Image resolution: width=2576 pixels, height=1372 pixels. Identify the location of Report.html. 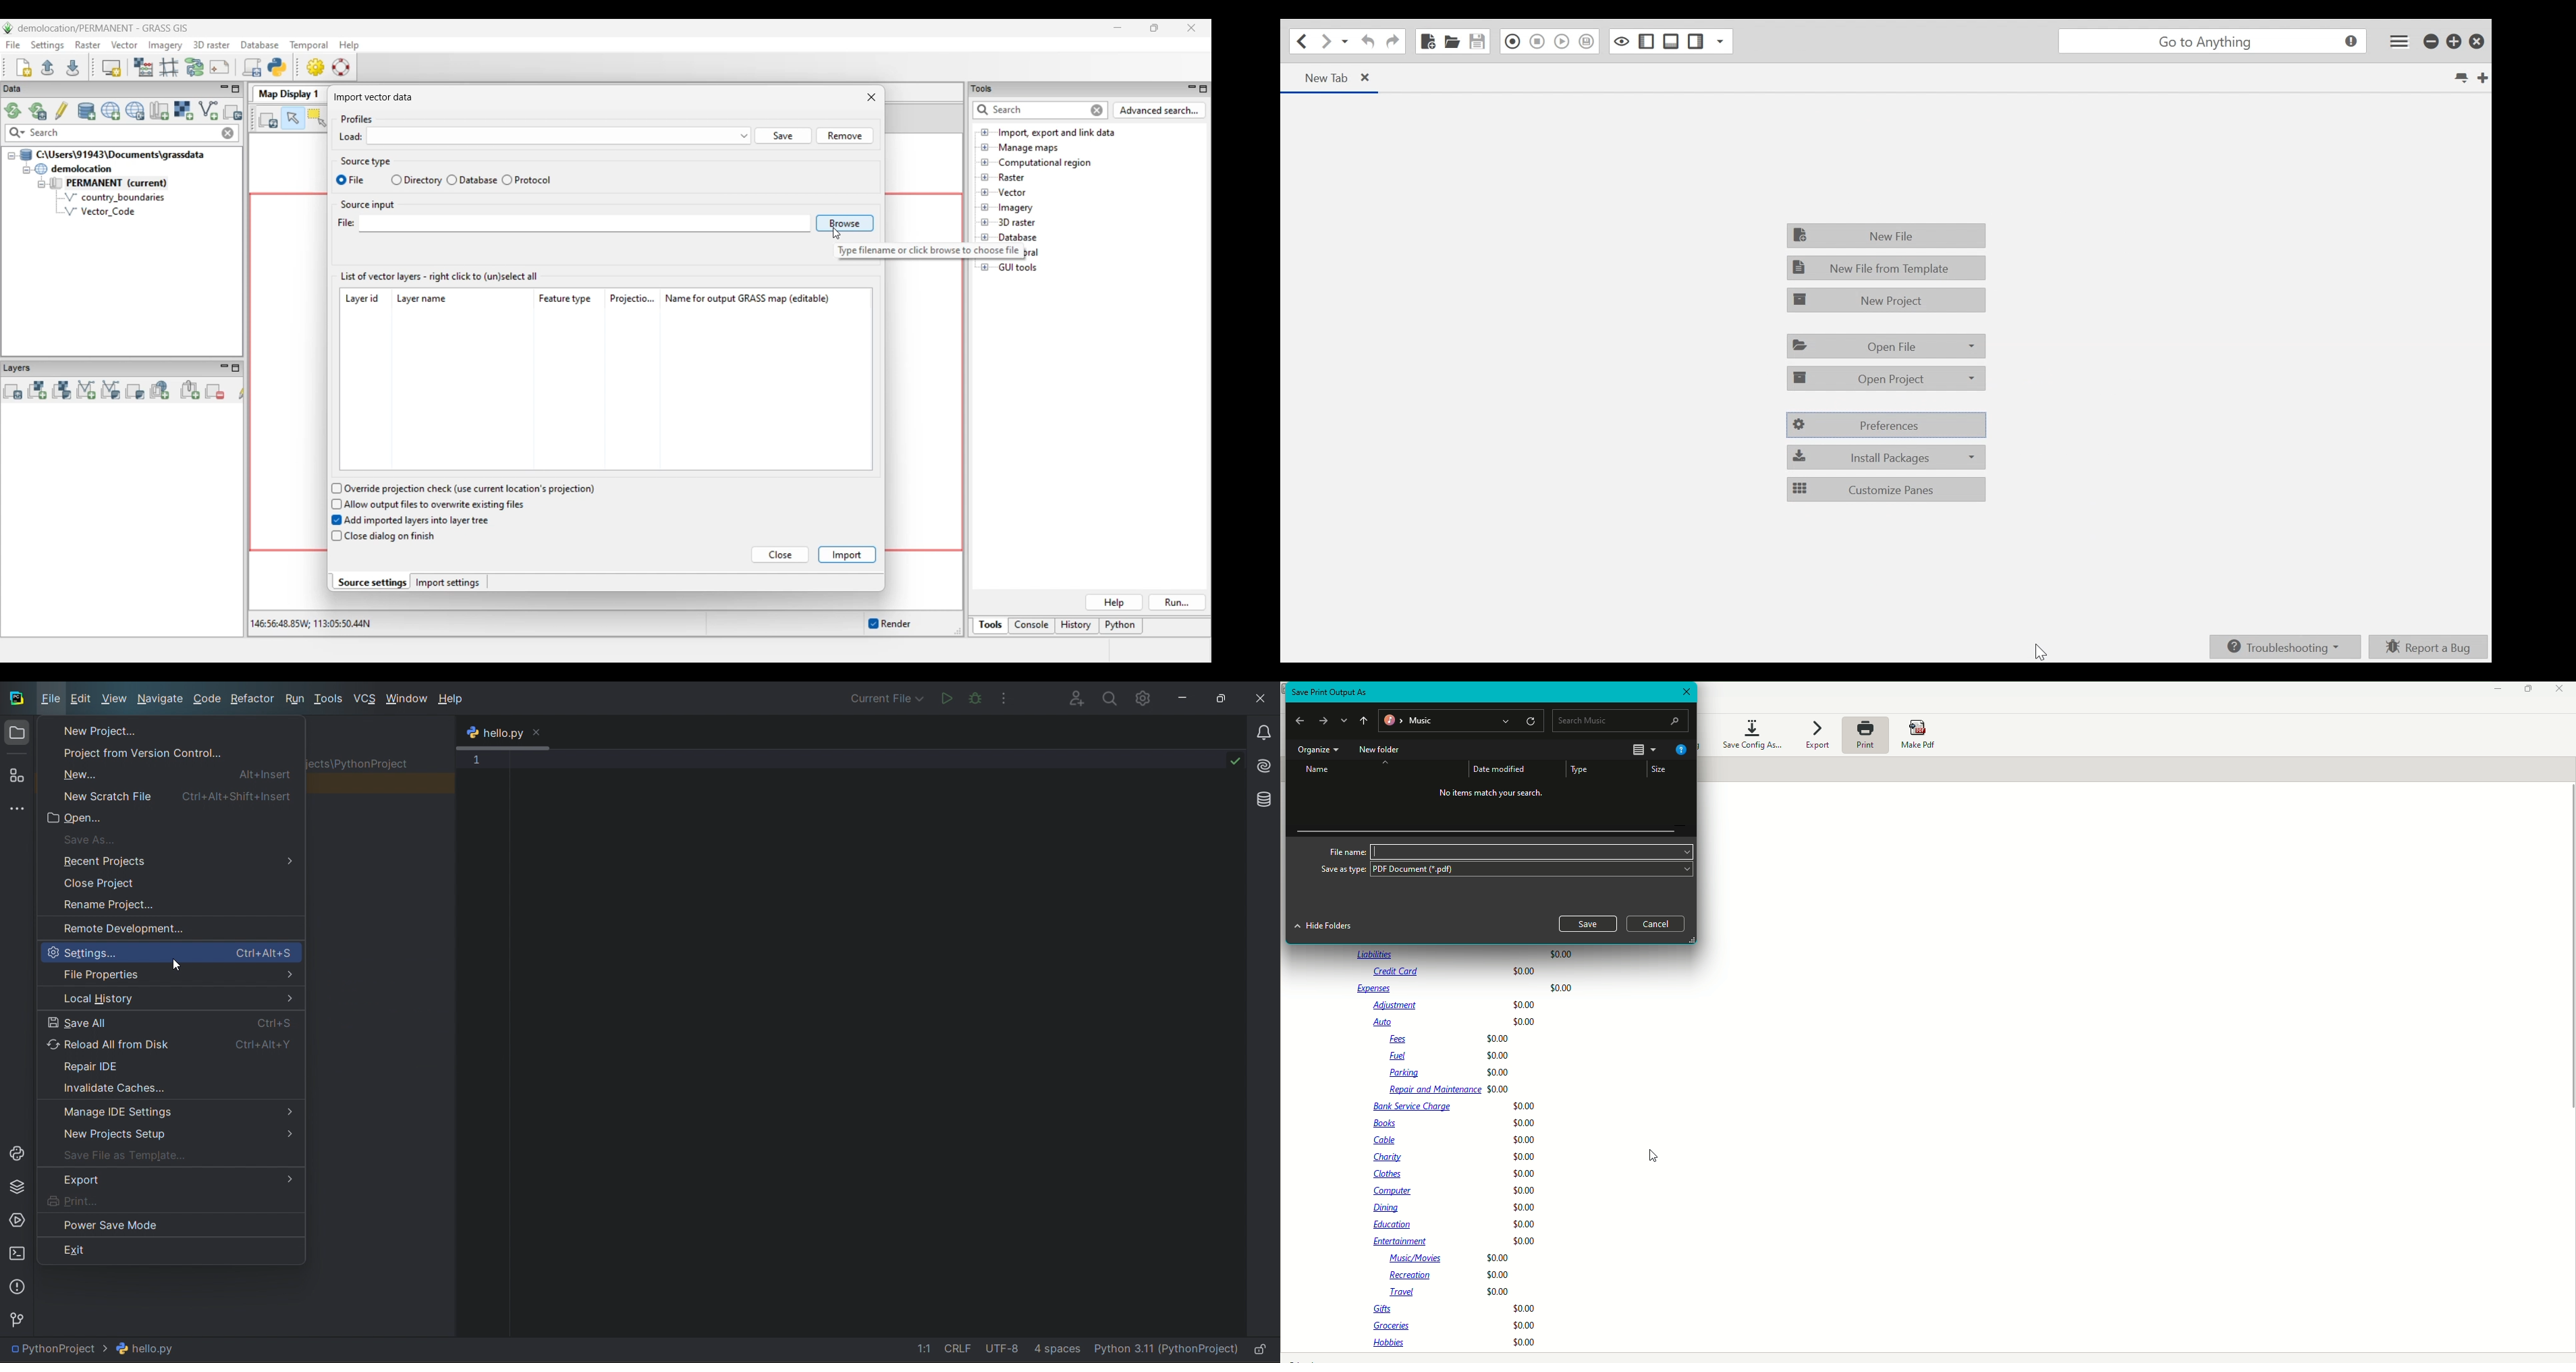
(1402, 865).